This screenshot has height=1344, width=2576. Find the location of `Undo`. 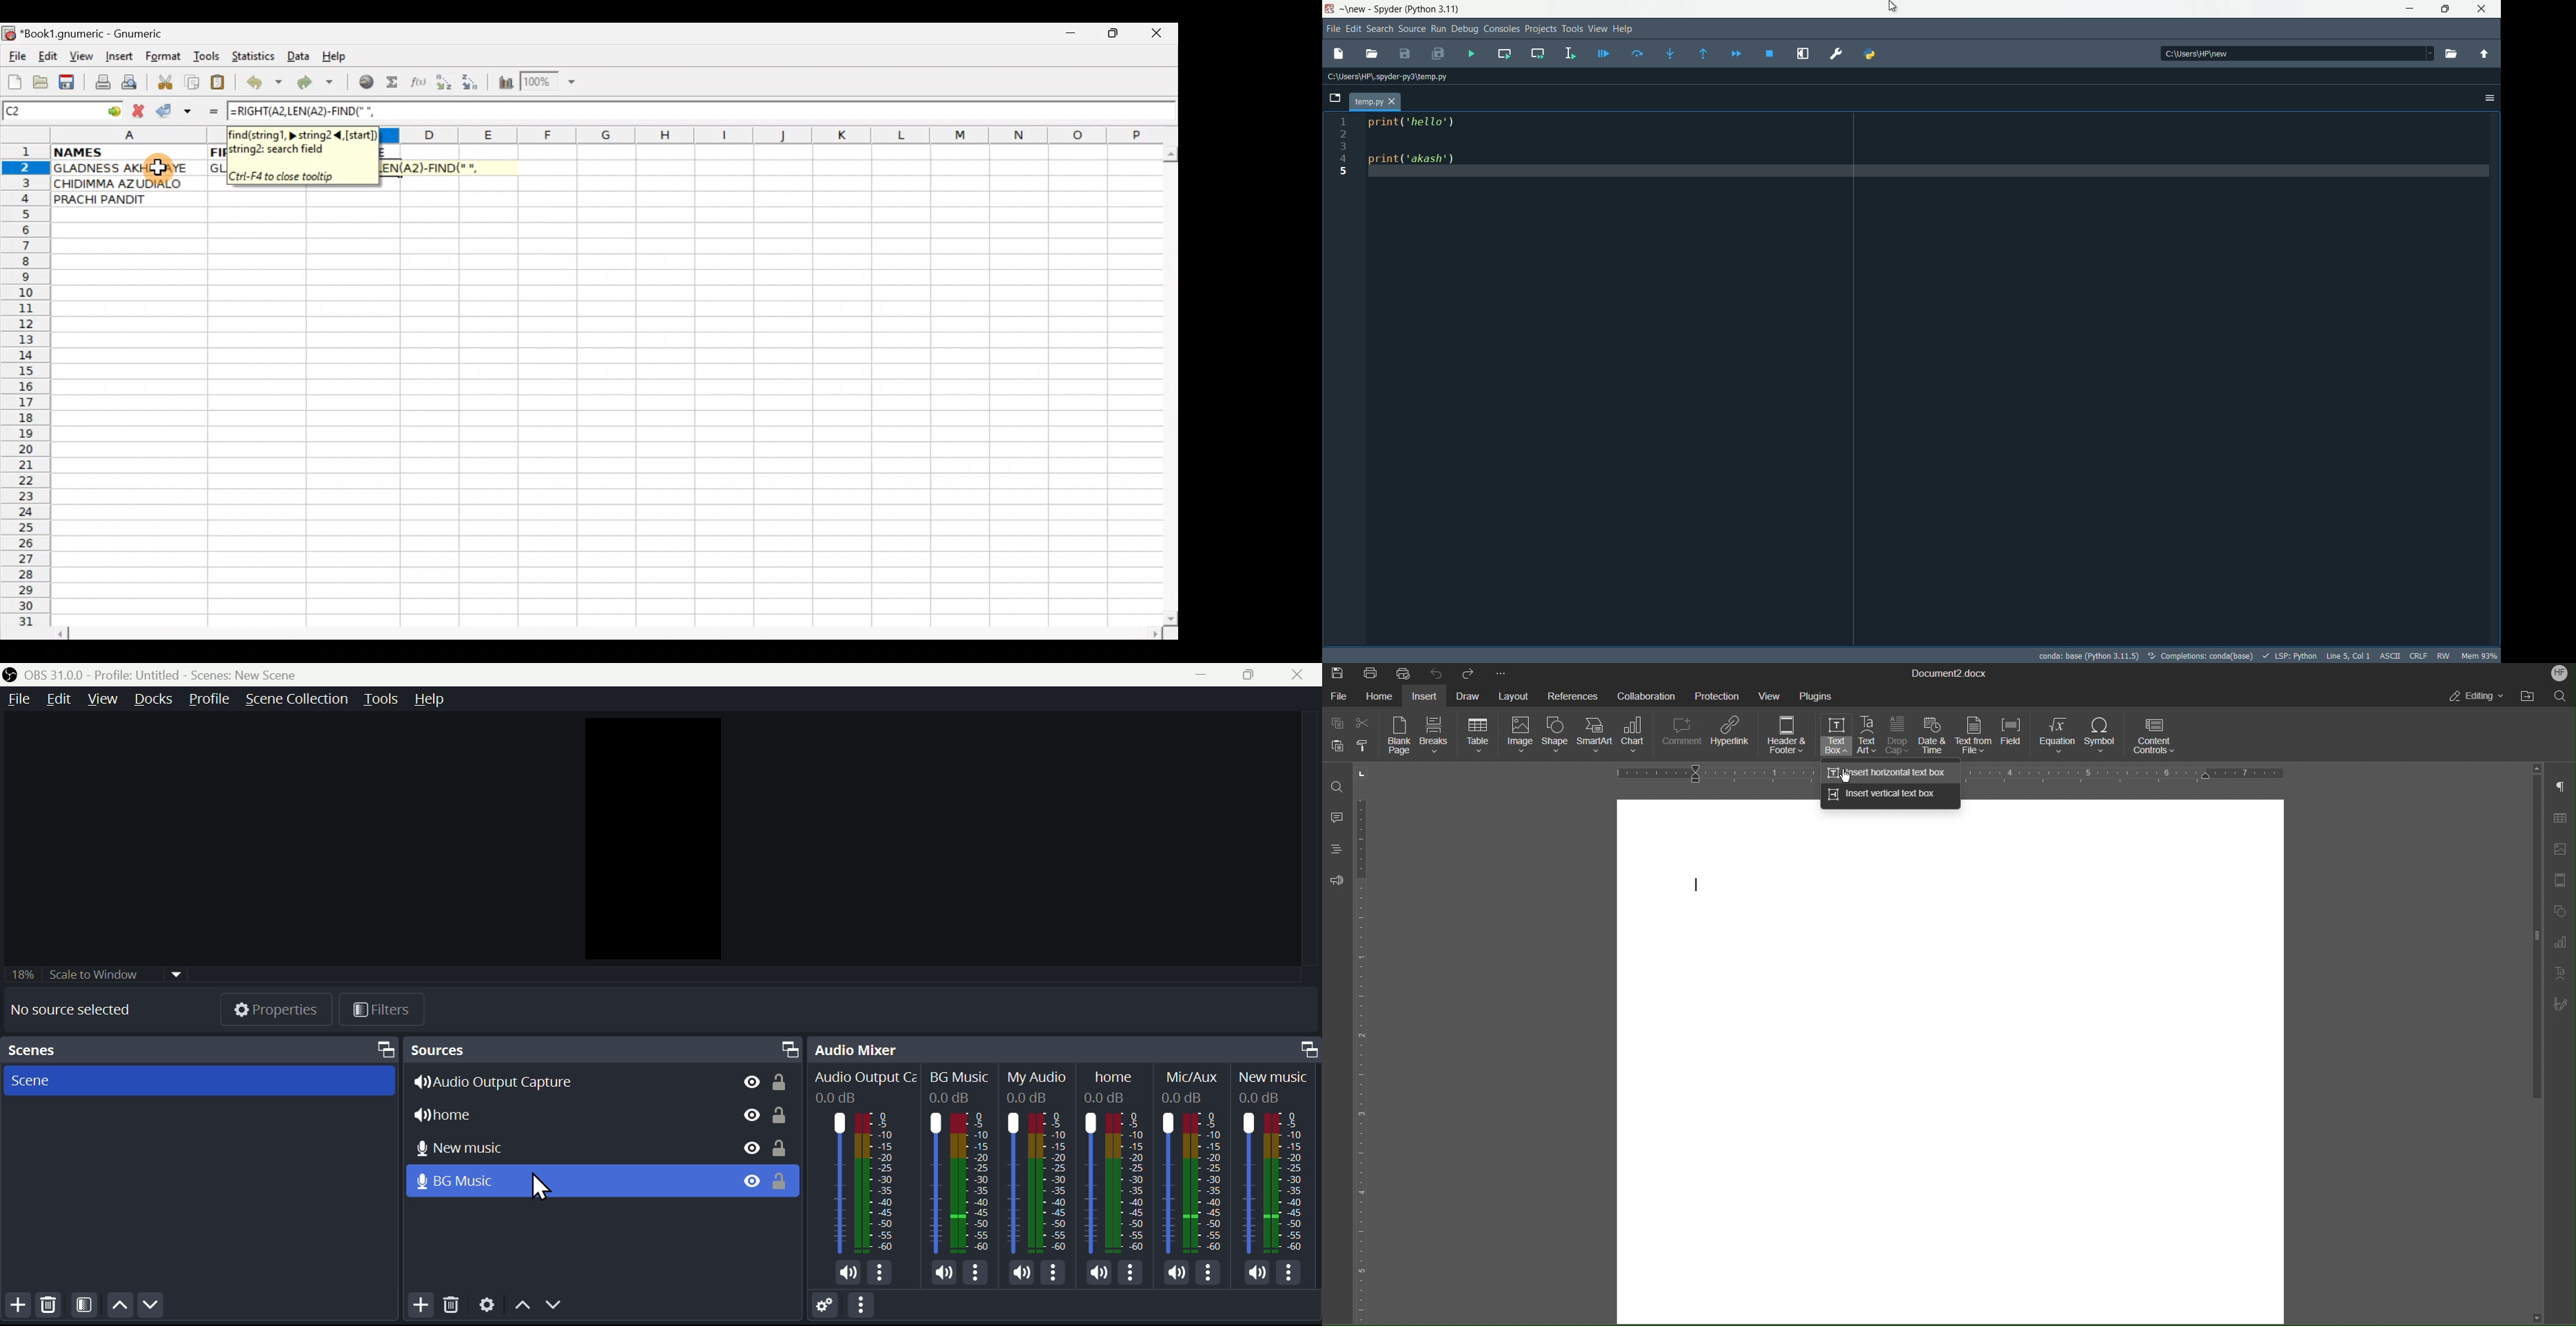

Undo is located at coordinates (1435, 673).